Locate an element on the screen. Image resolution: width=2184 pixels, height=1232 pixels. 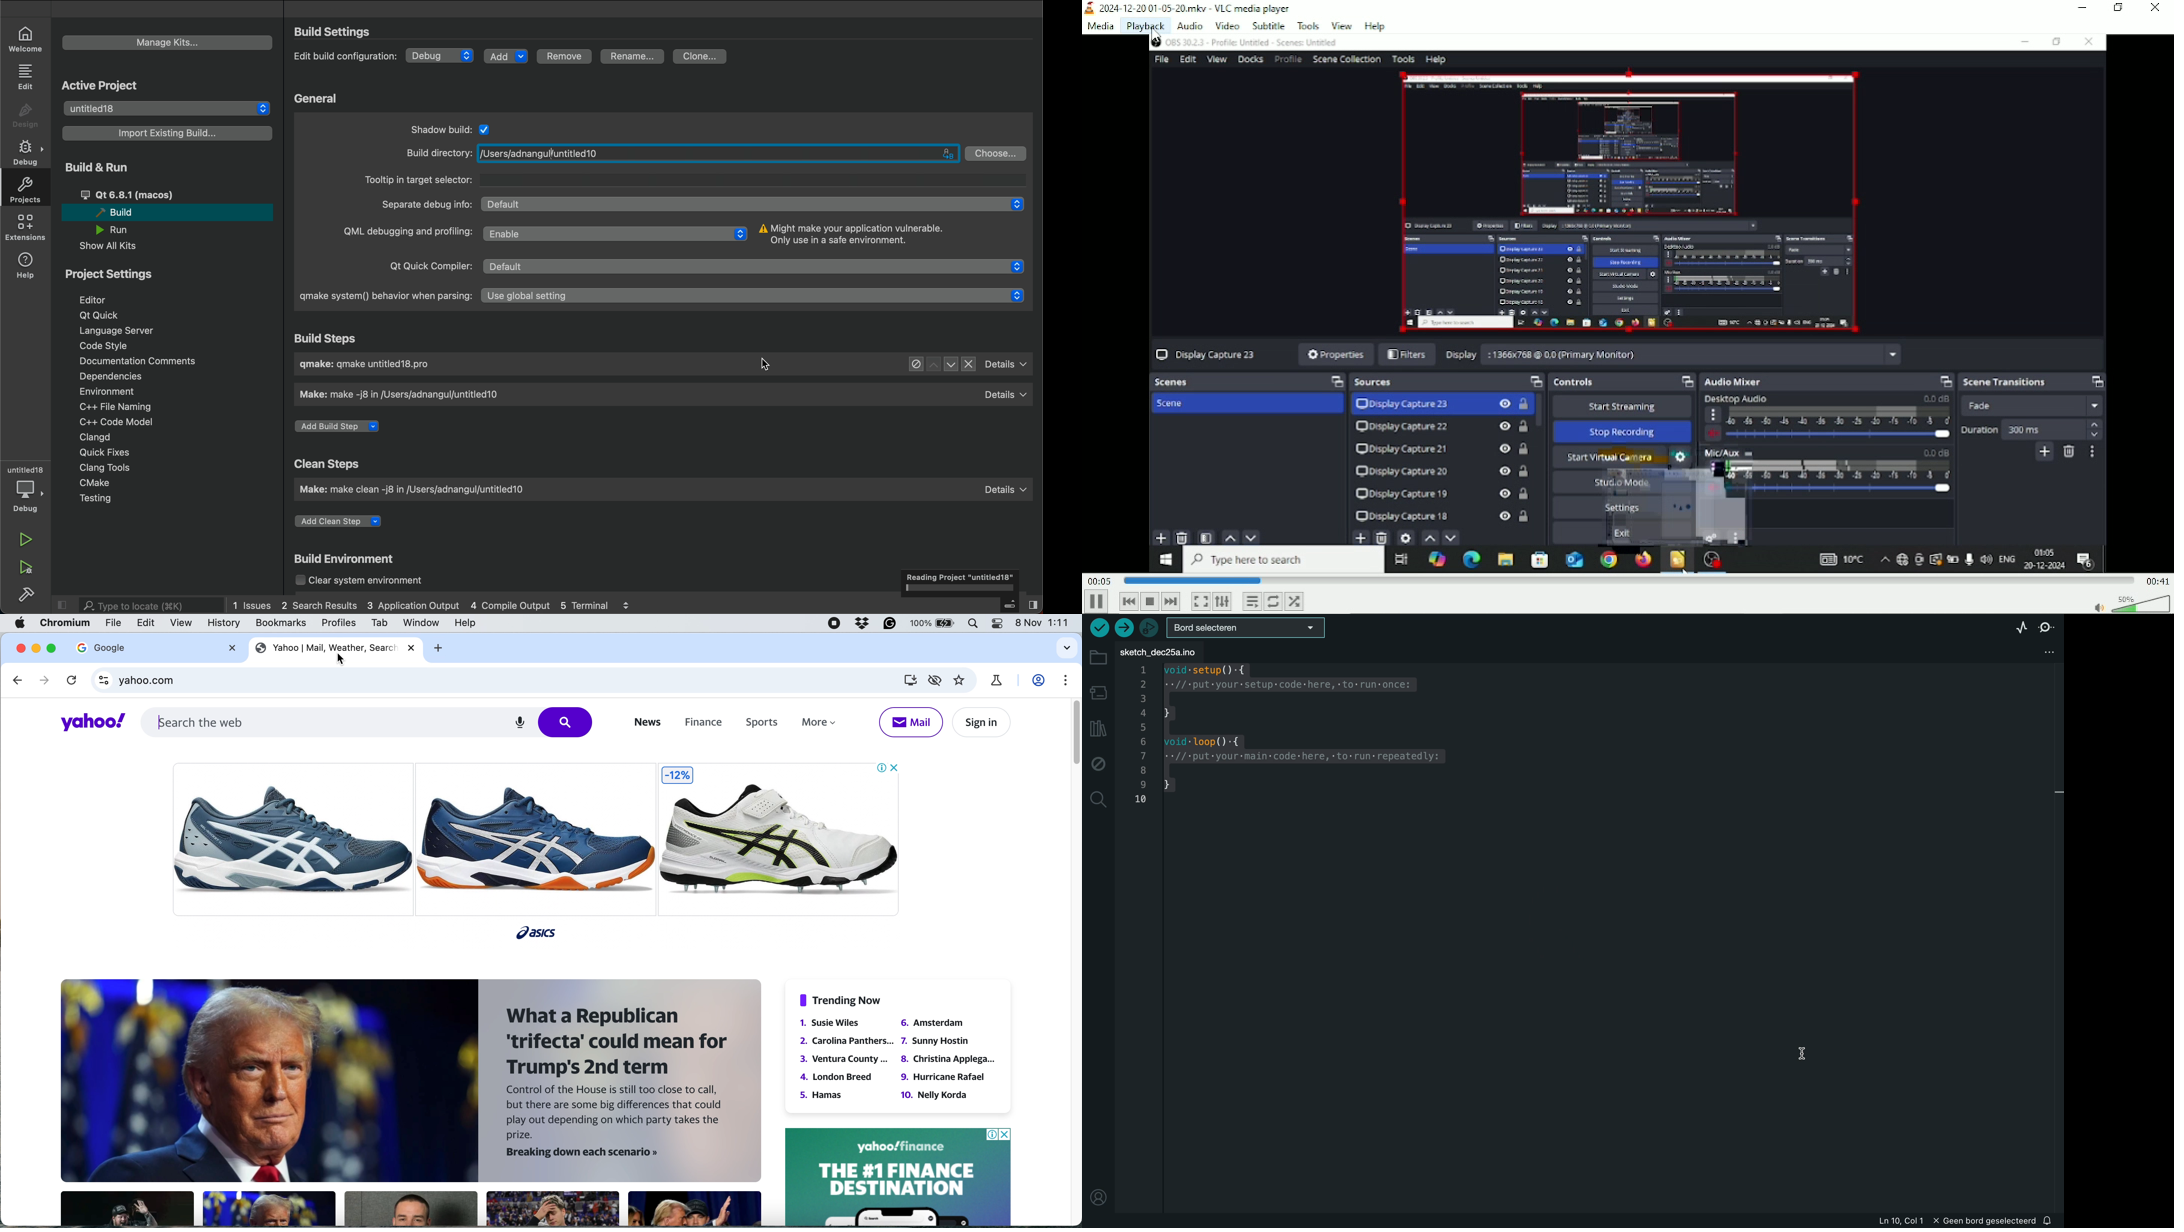
tab is located at coordinates (378, 623).